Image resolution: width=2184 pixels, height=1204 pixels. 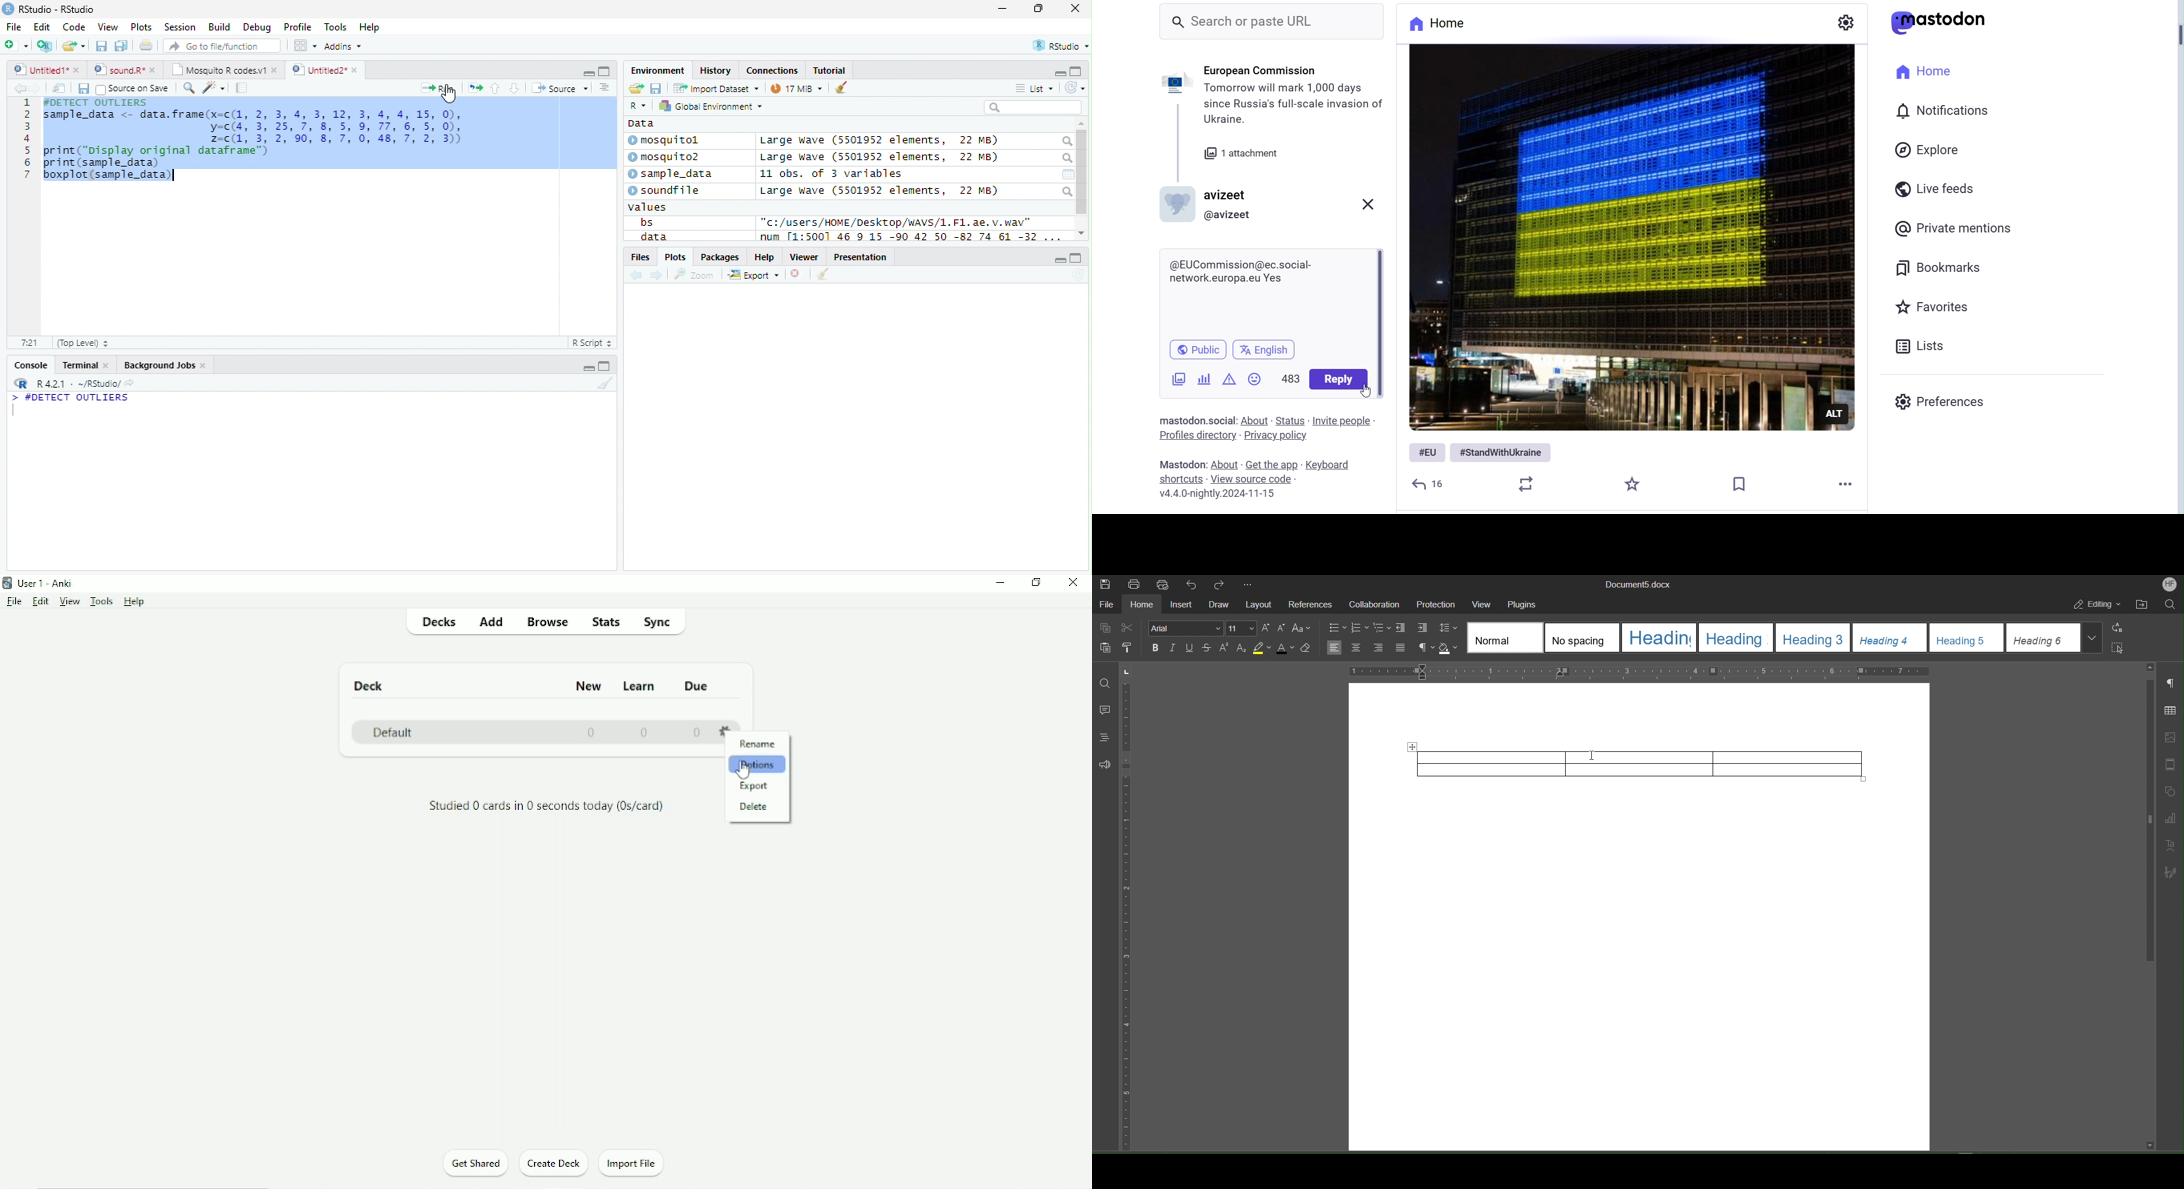 I want to click on Large wave (5501952 elements, 22 MB), so click(x=879, y=191).